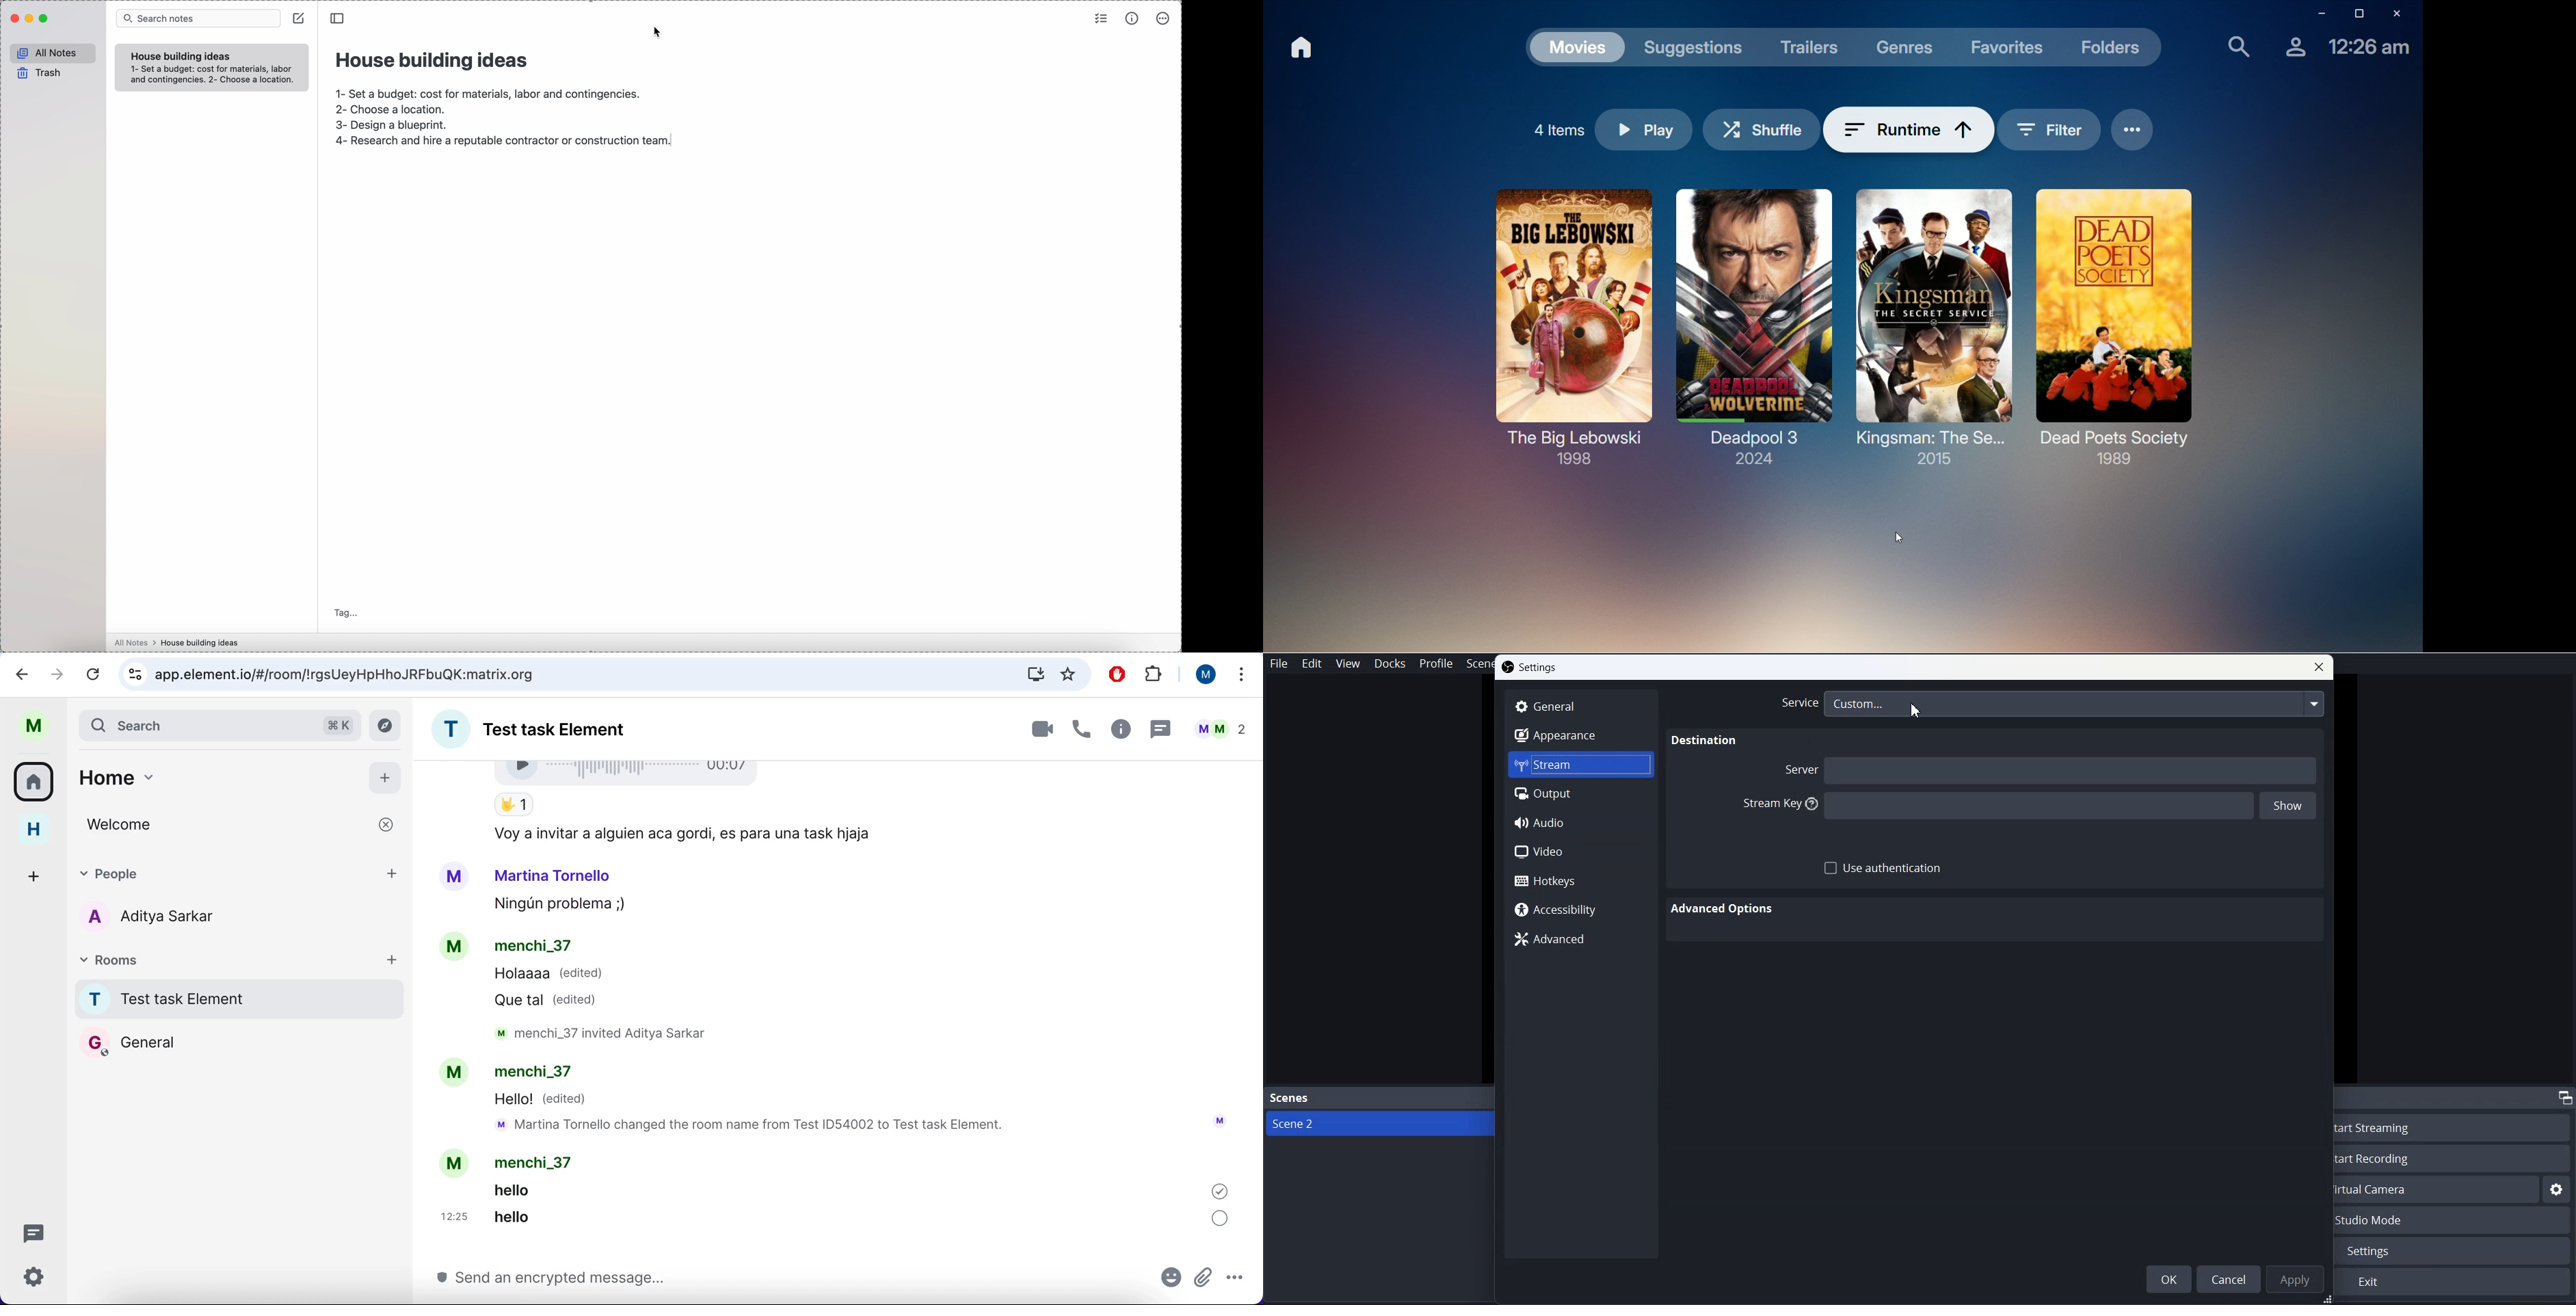 Image resolution: width=2576 pixels, height=1316 pixels. Describe the element at coordinates (2227, 1278) in the screenshot. I see `Cancel` at that location.